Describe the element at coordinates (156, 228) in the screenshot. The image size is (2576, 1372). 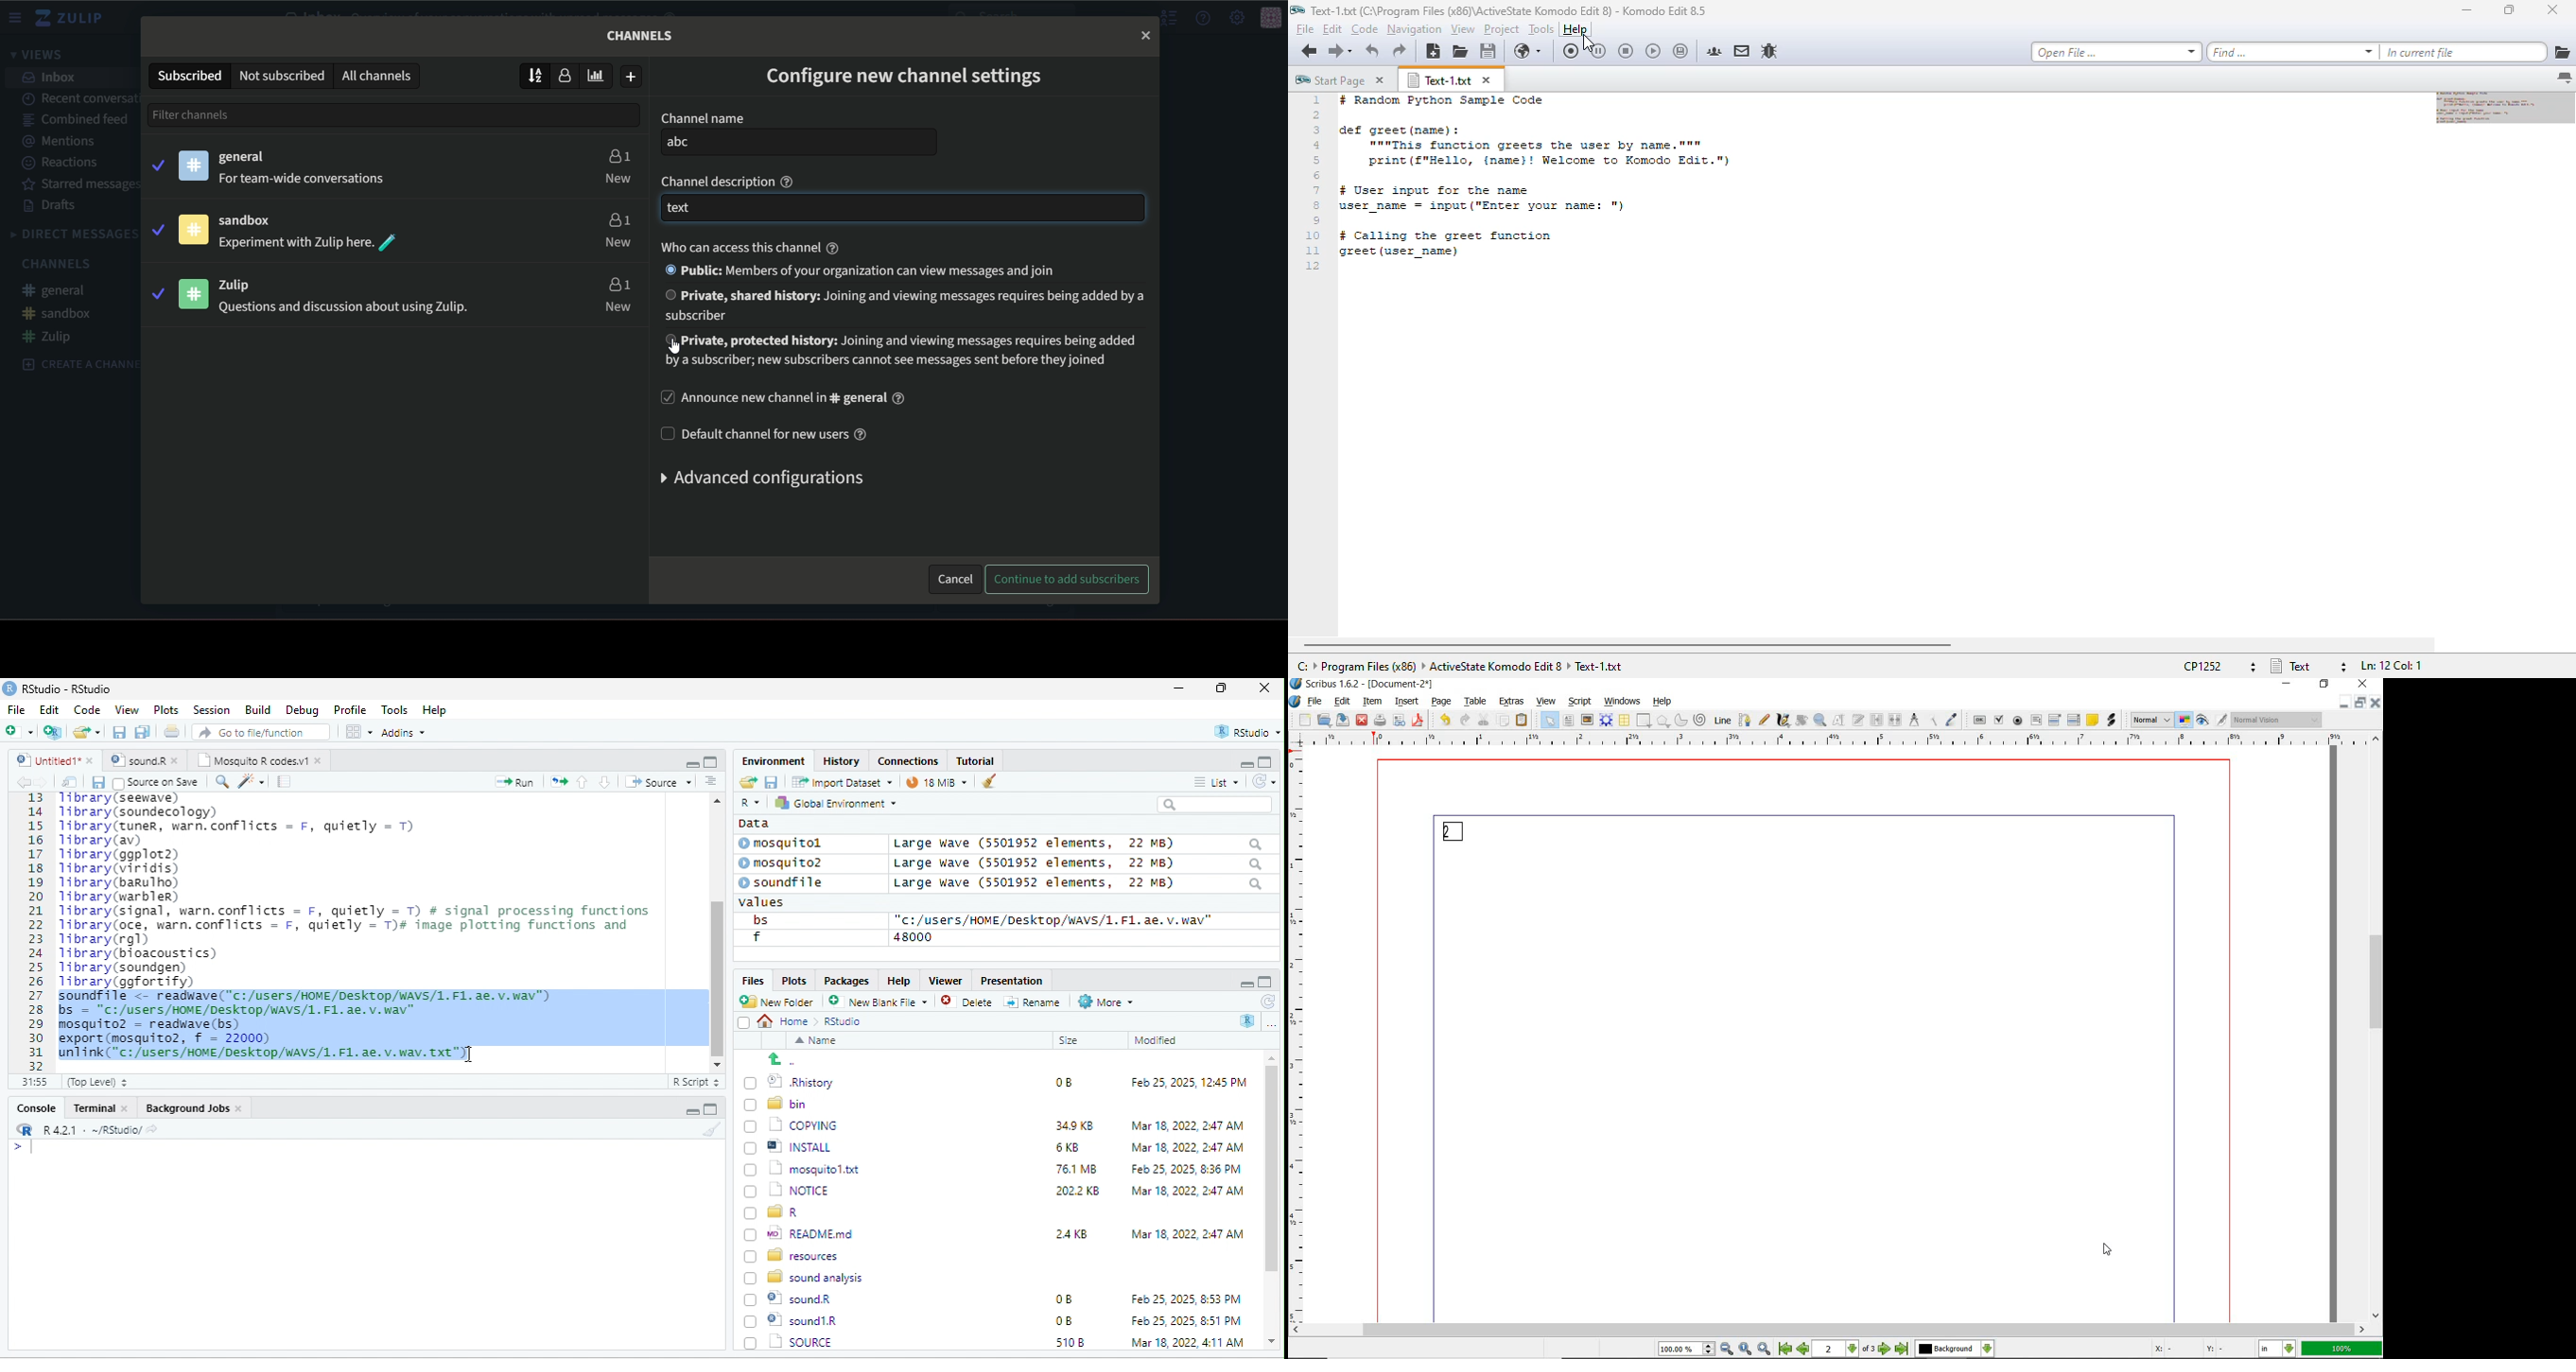
I see `tick` at that location.